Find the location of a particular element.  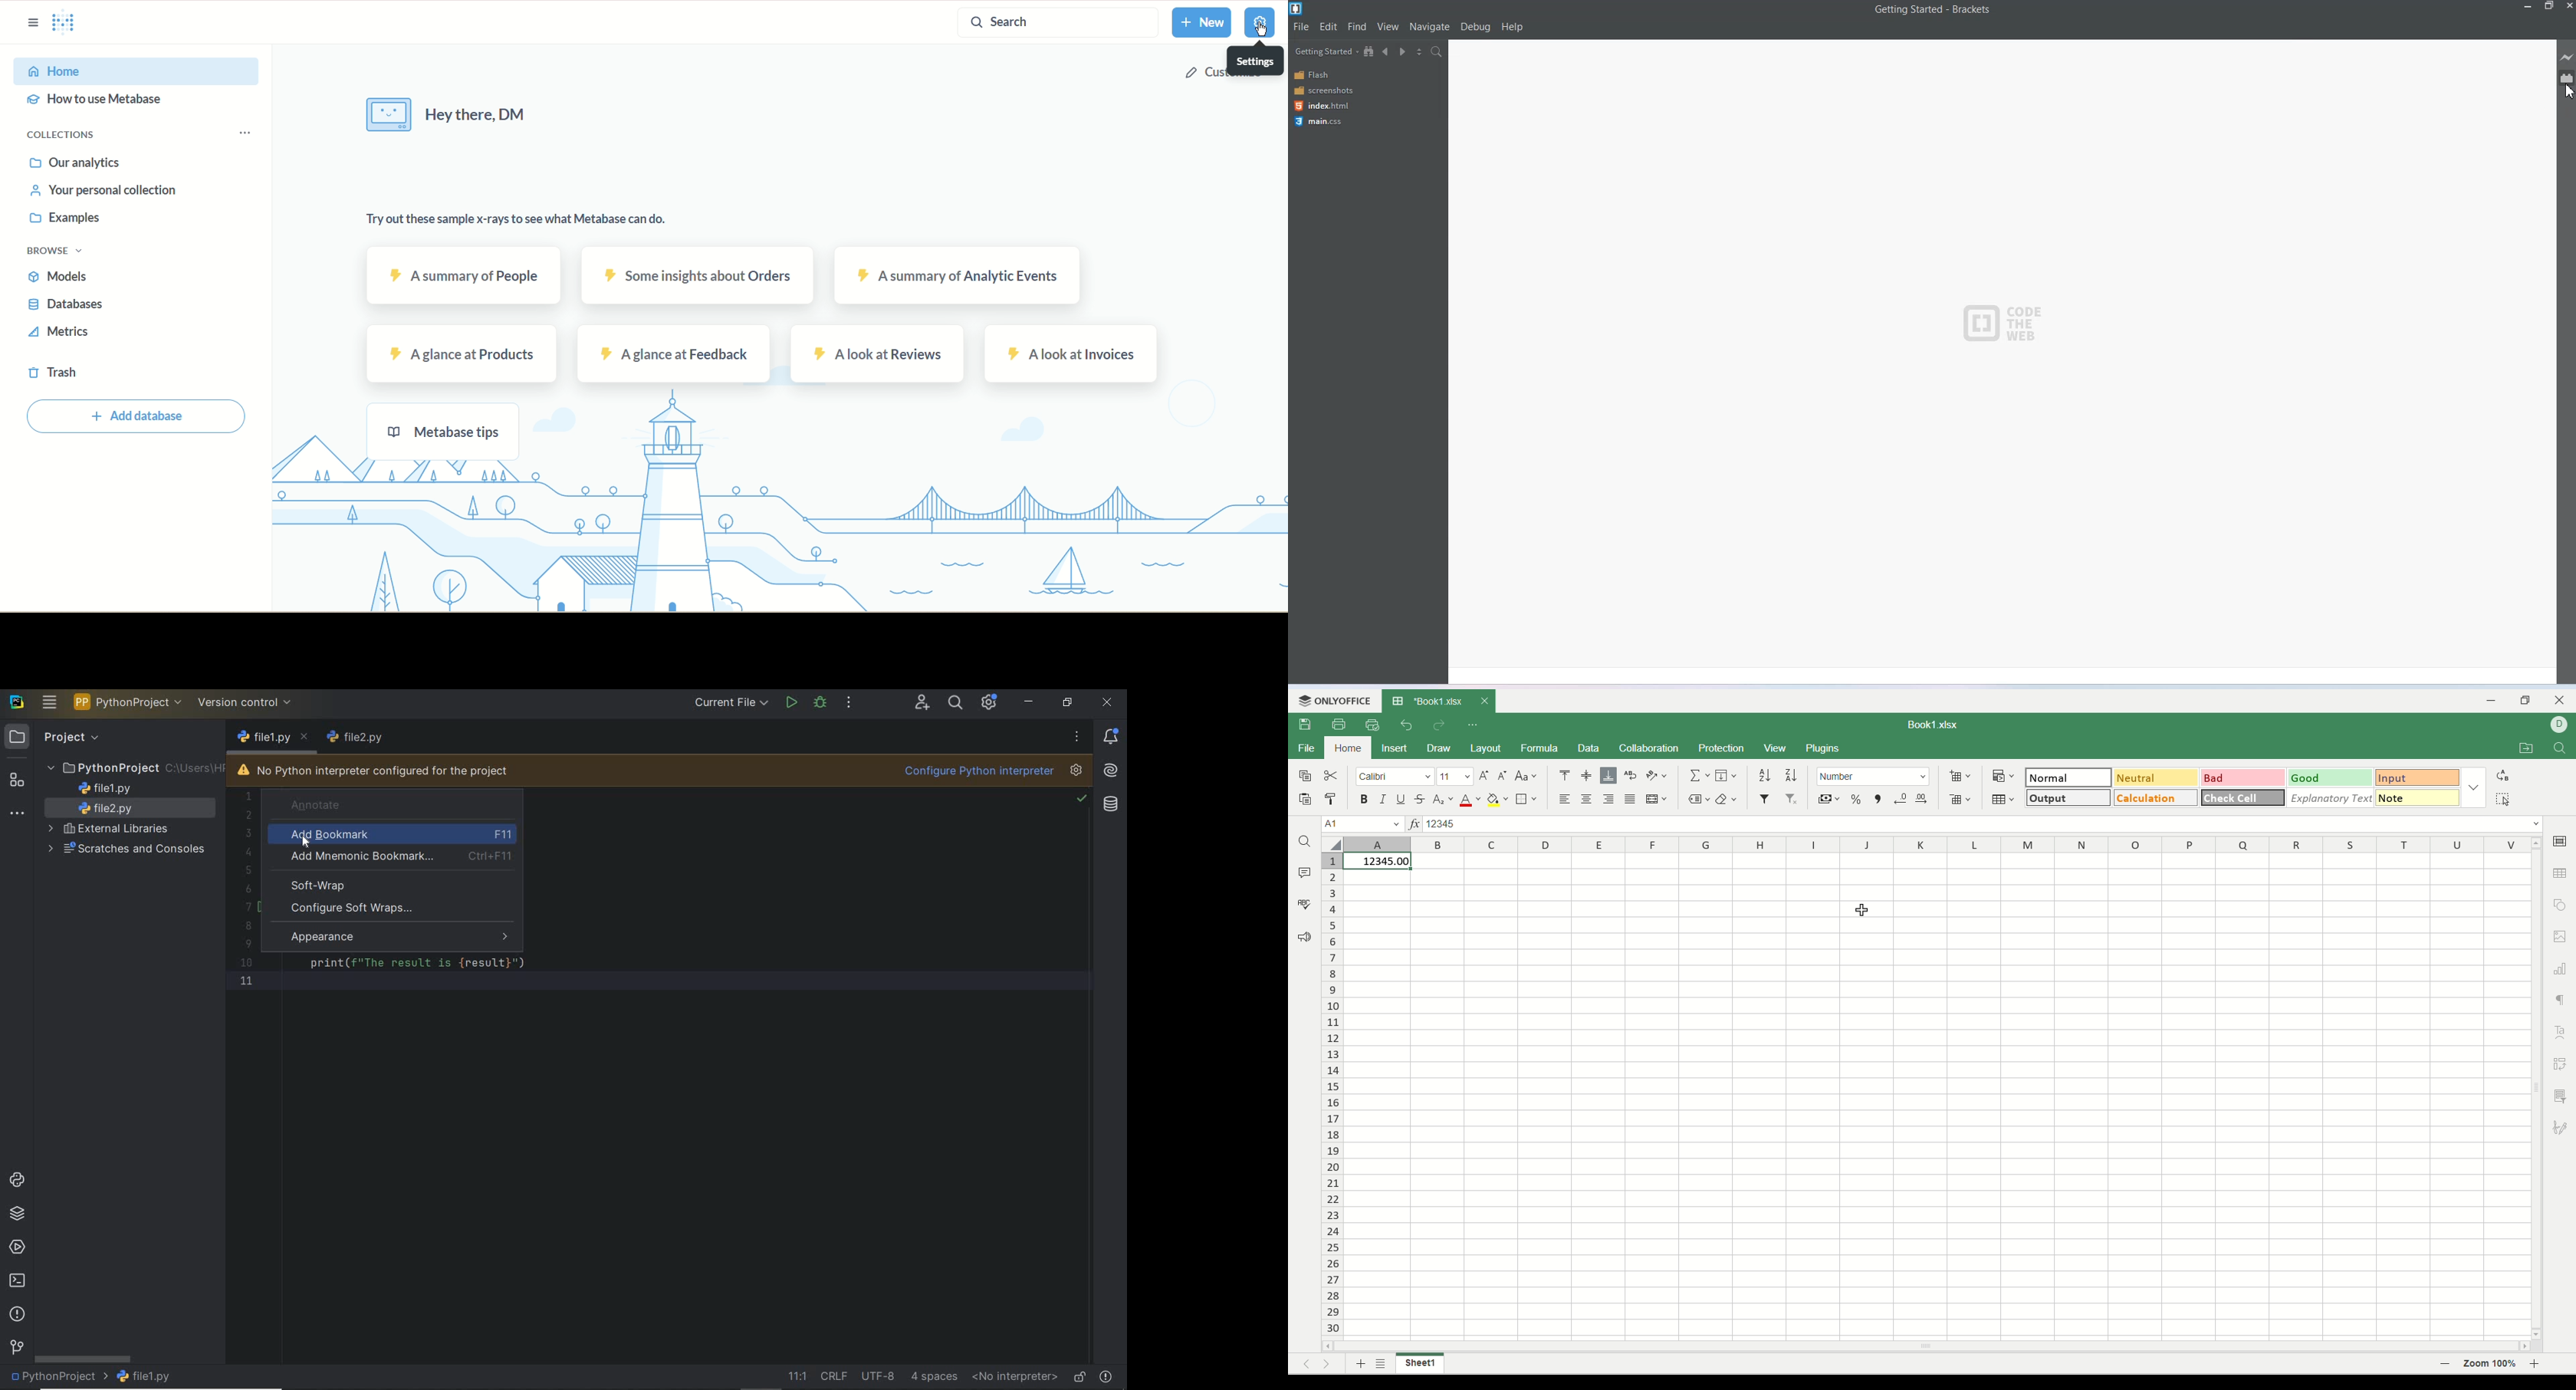

find is located at coordinates (1303, 842).